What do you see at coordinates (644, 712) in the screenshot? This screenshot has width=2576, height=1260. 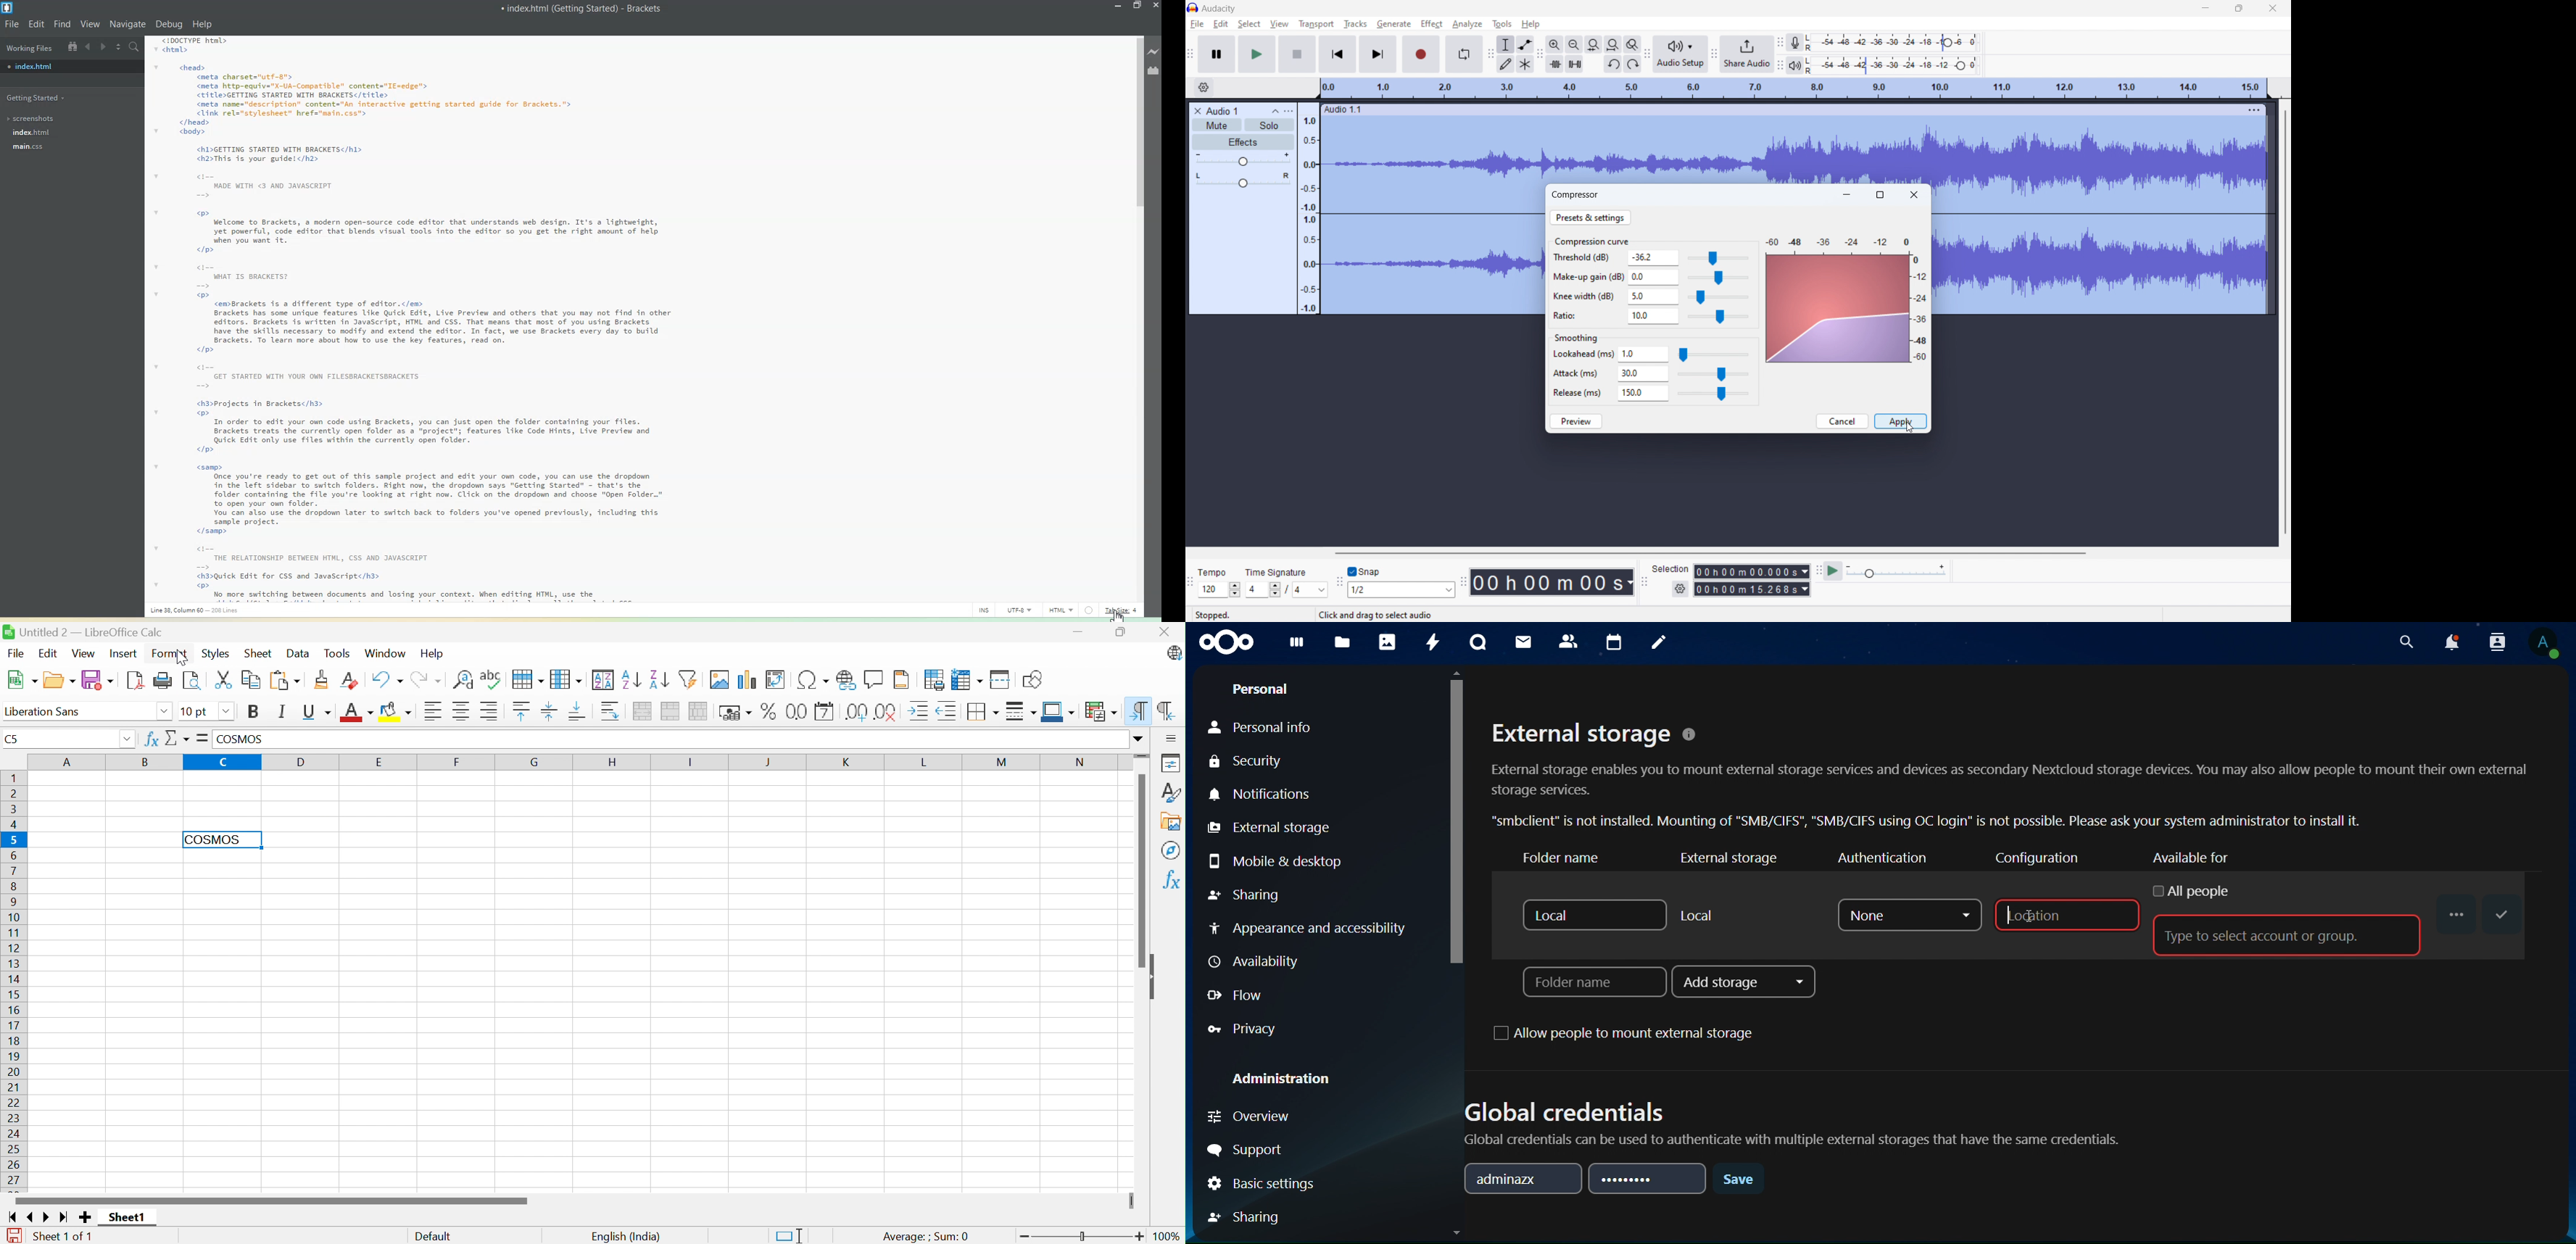 I see `Merge and Center or Unmerge cells depending on the current toggle state` at bounding box center [644, 712].